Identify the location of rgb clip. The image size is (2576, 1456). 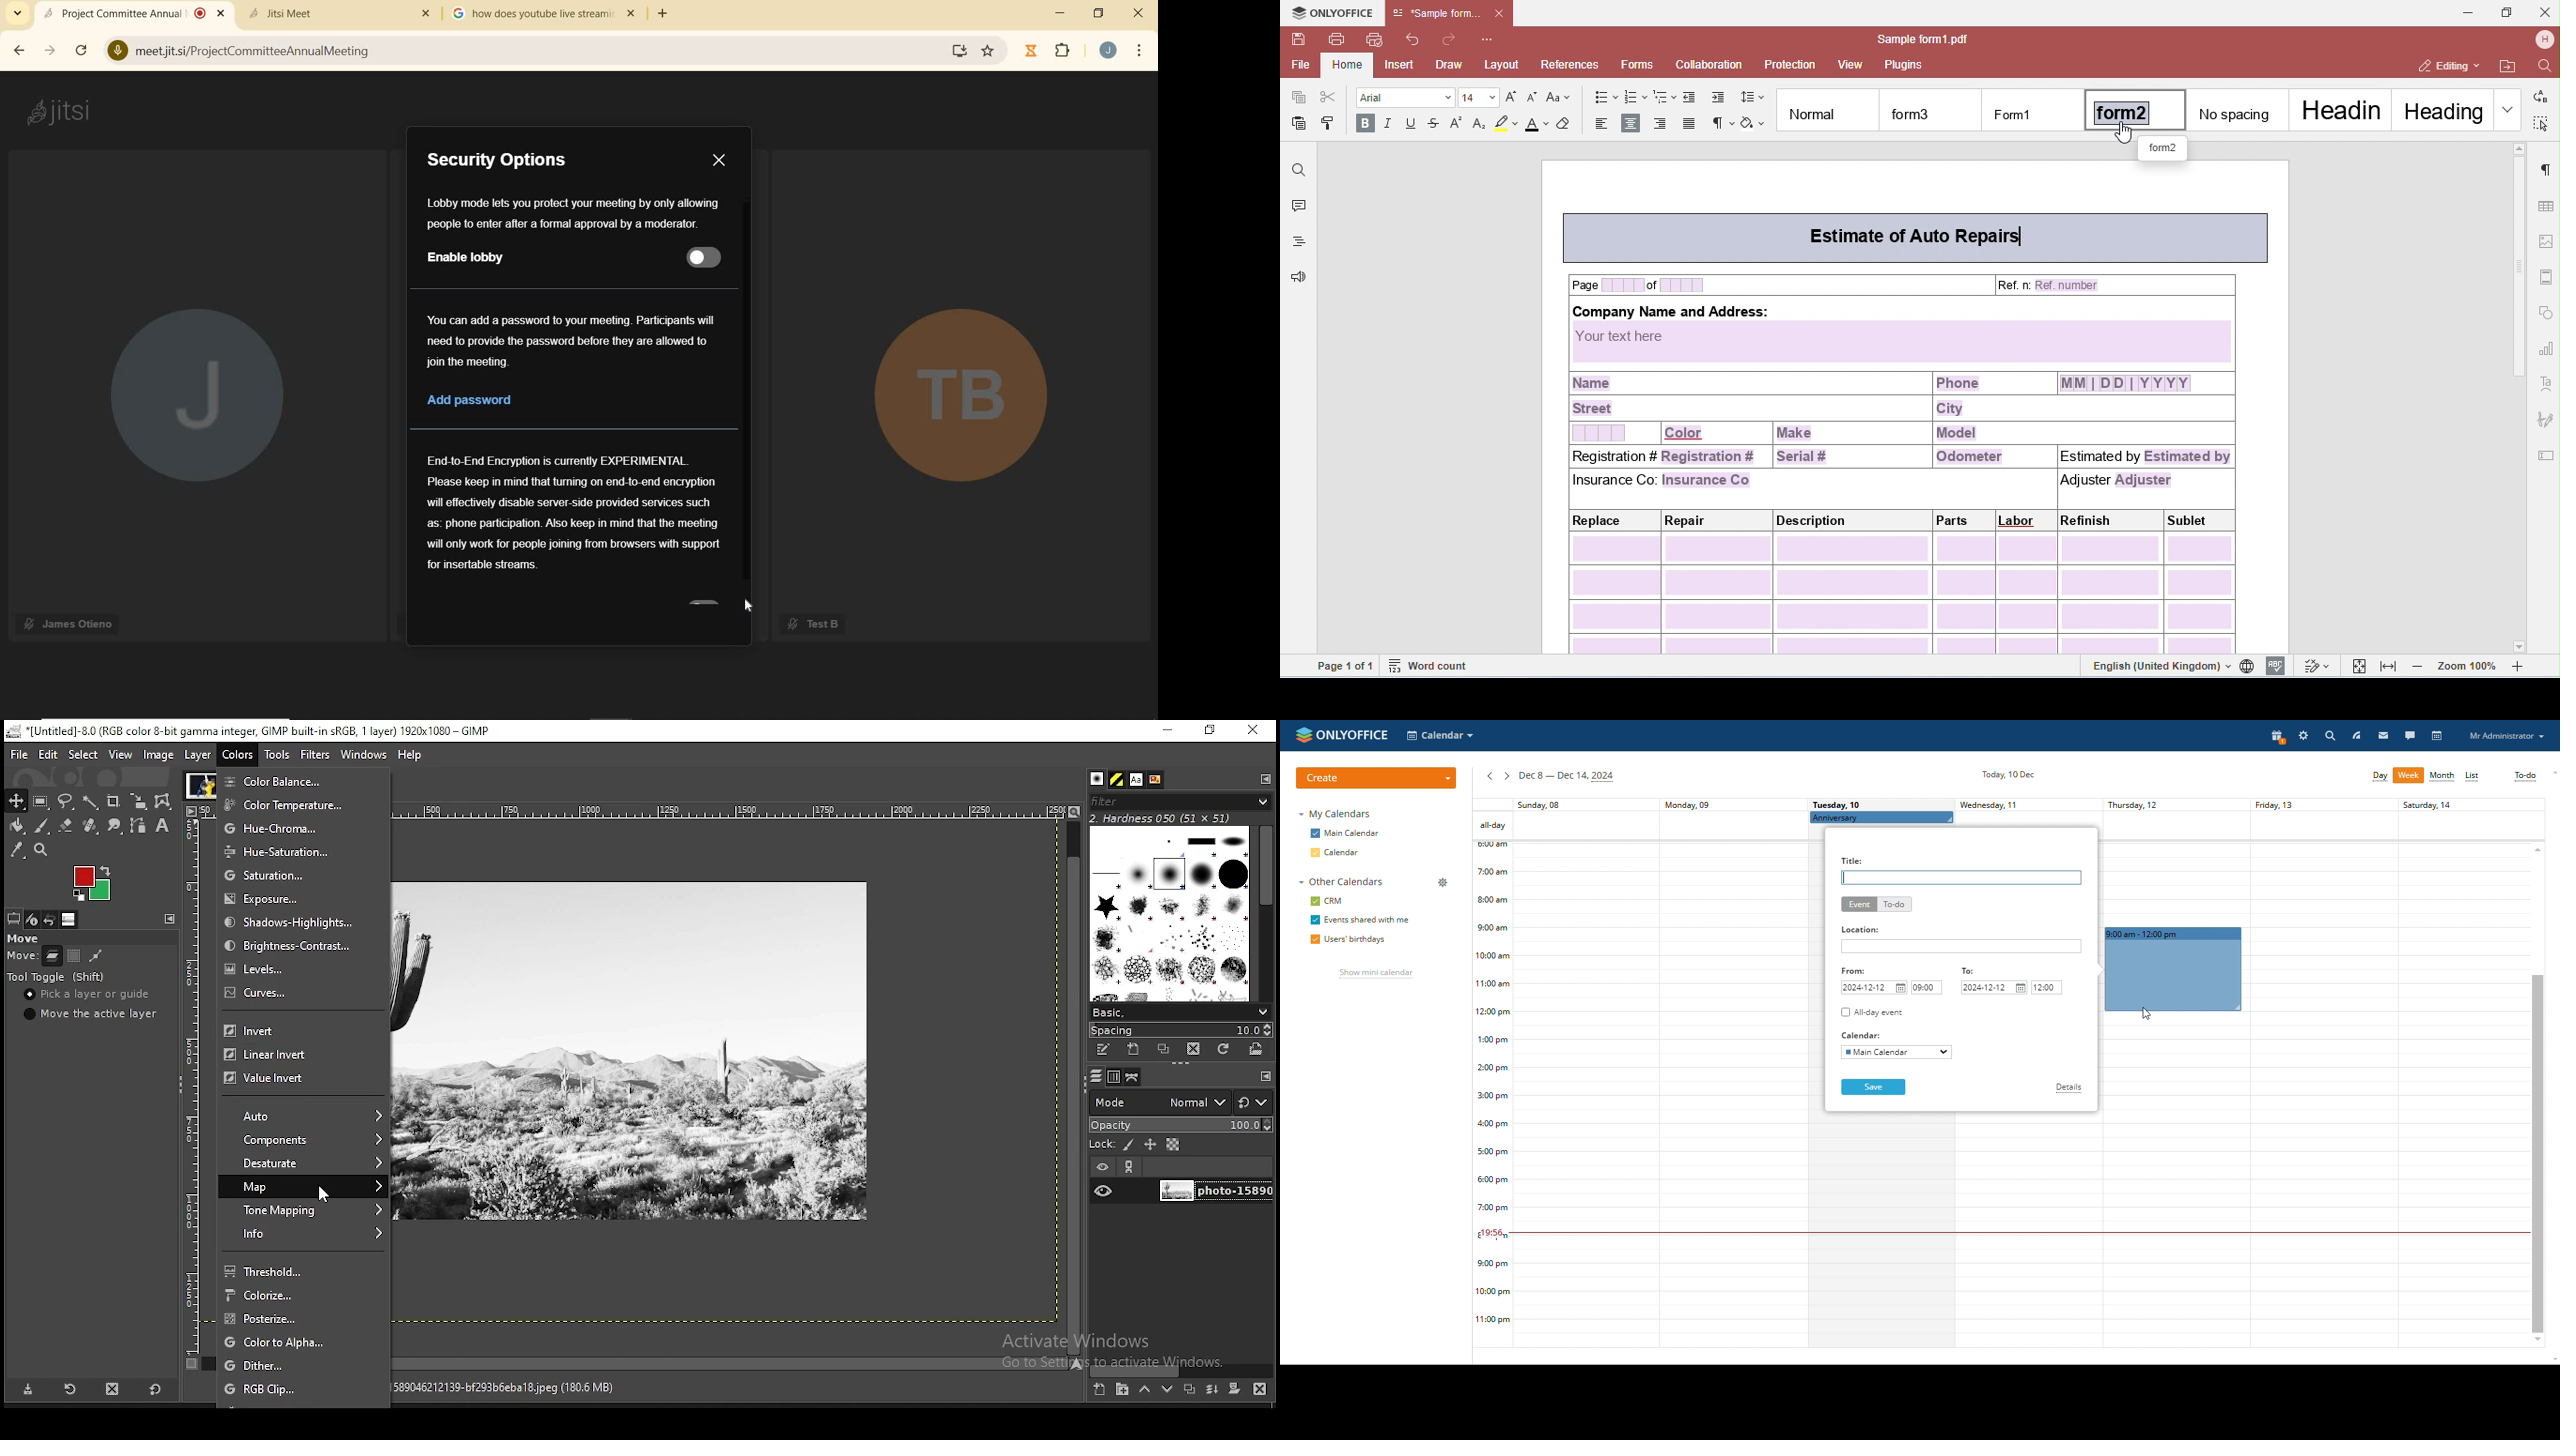
(303, 1389).